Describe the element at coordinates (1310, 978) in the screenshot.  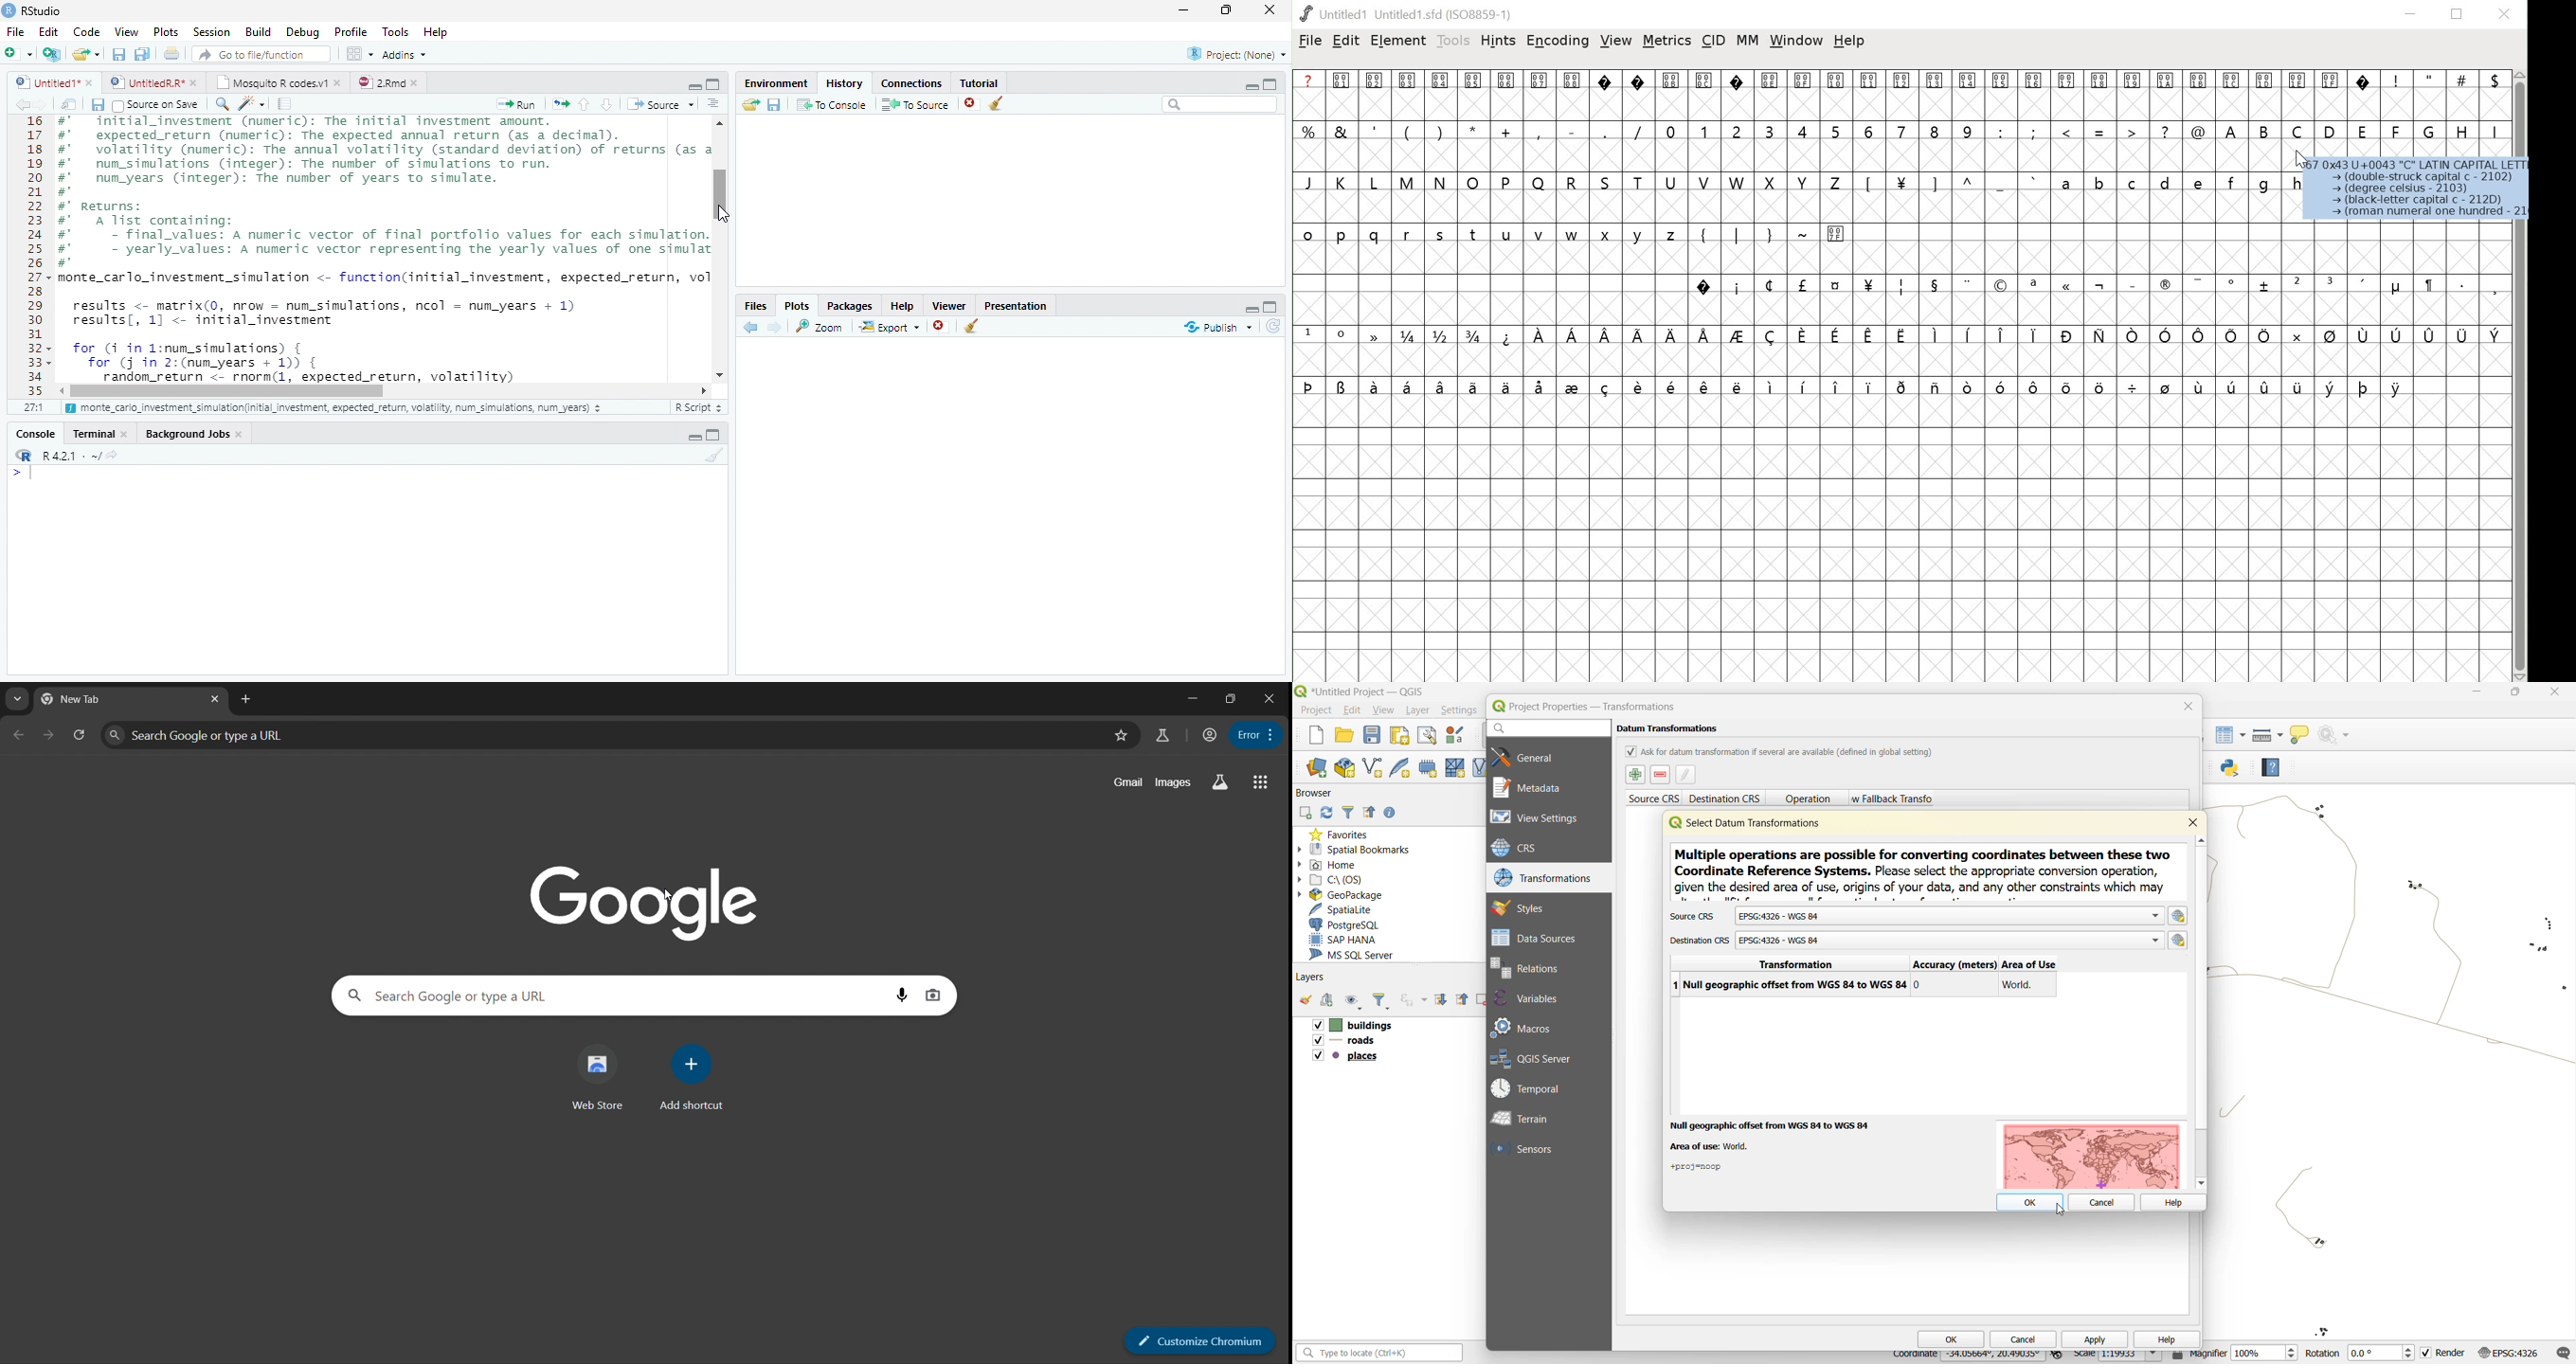
I see `layers` at that location.